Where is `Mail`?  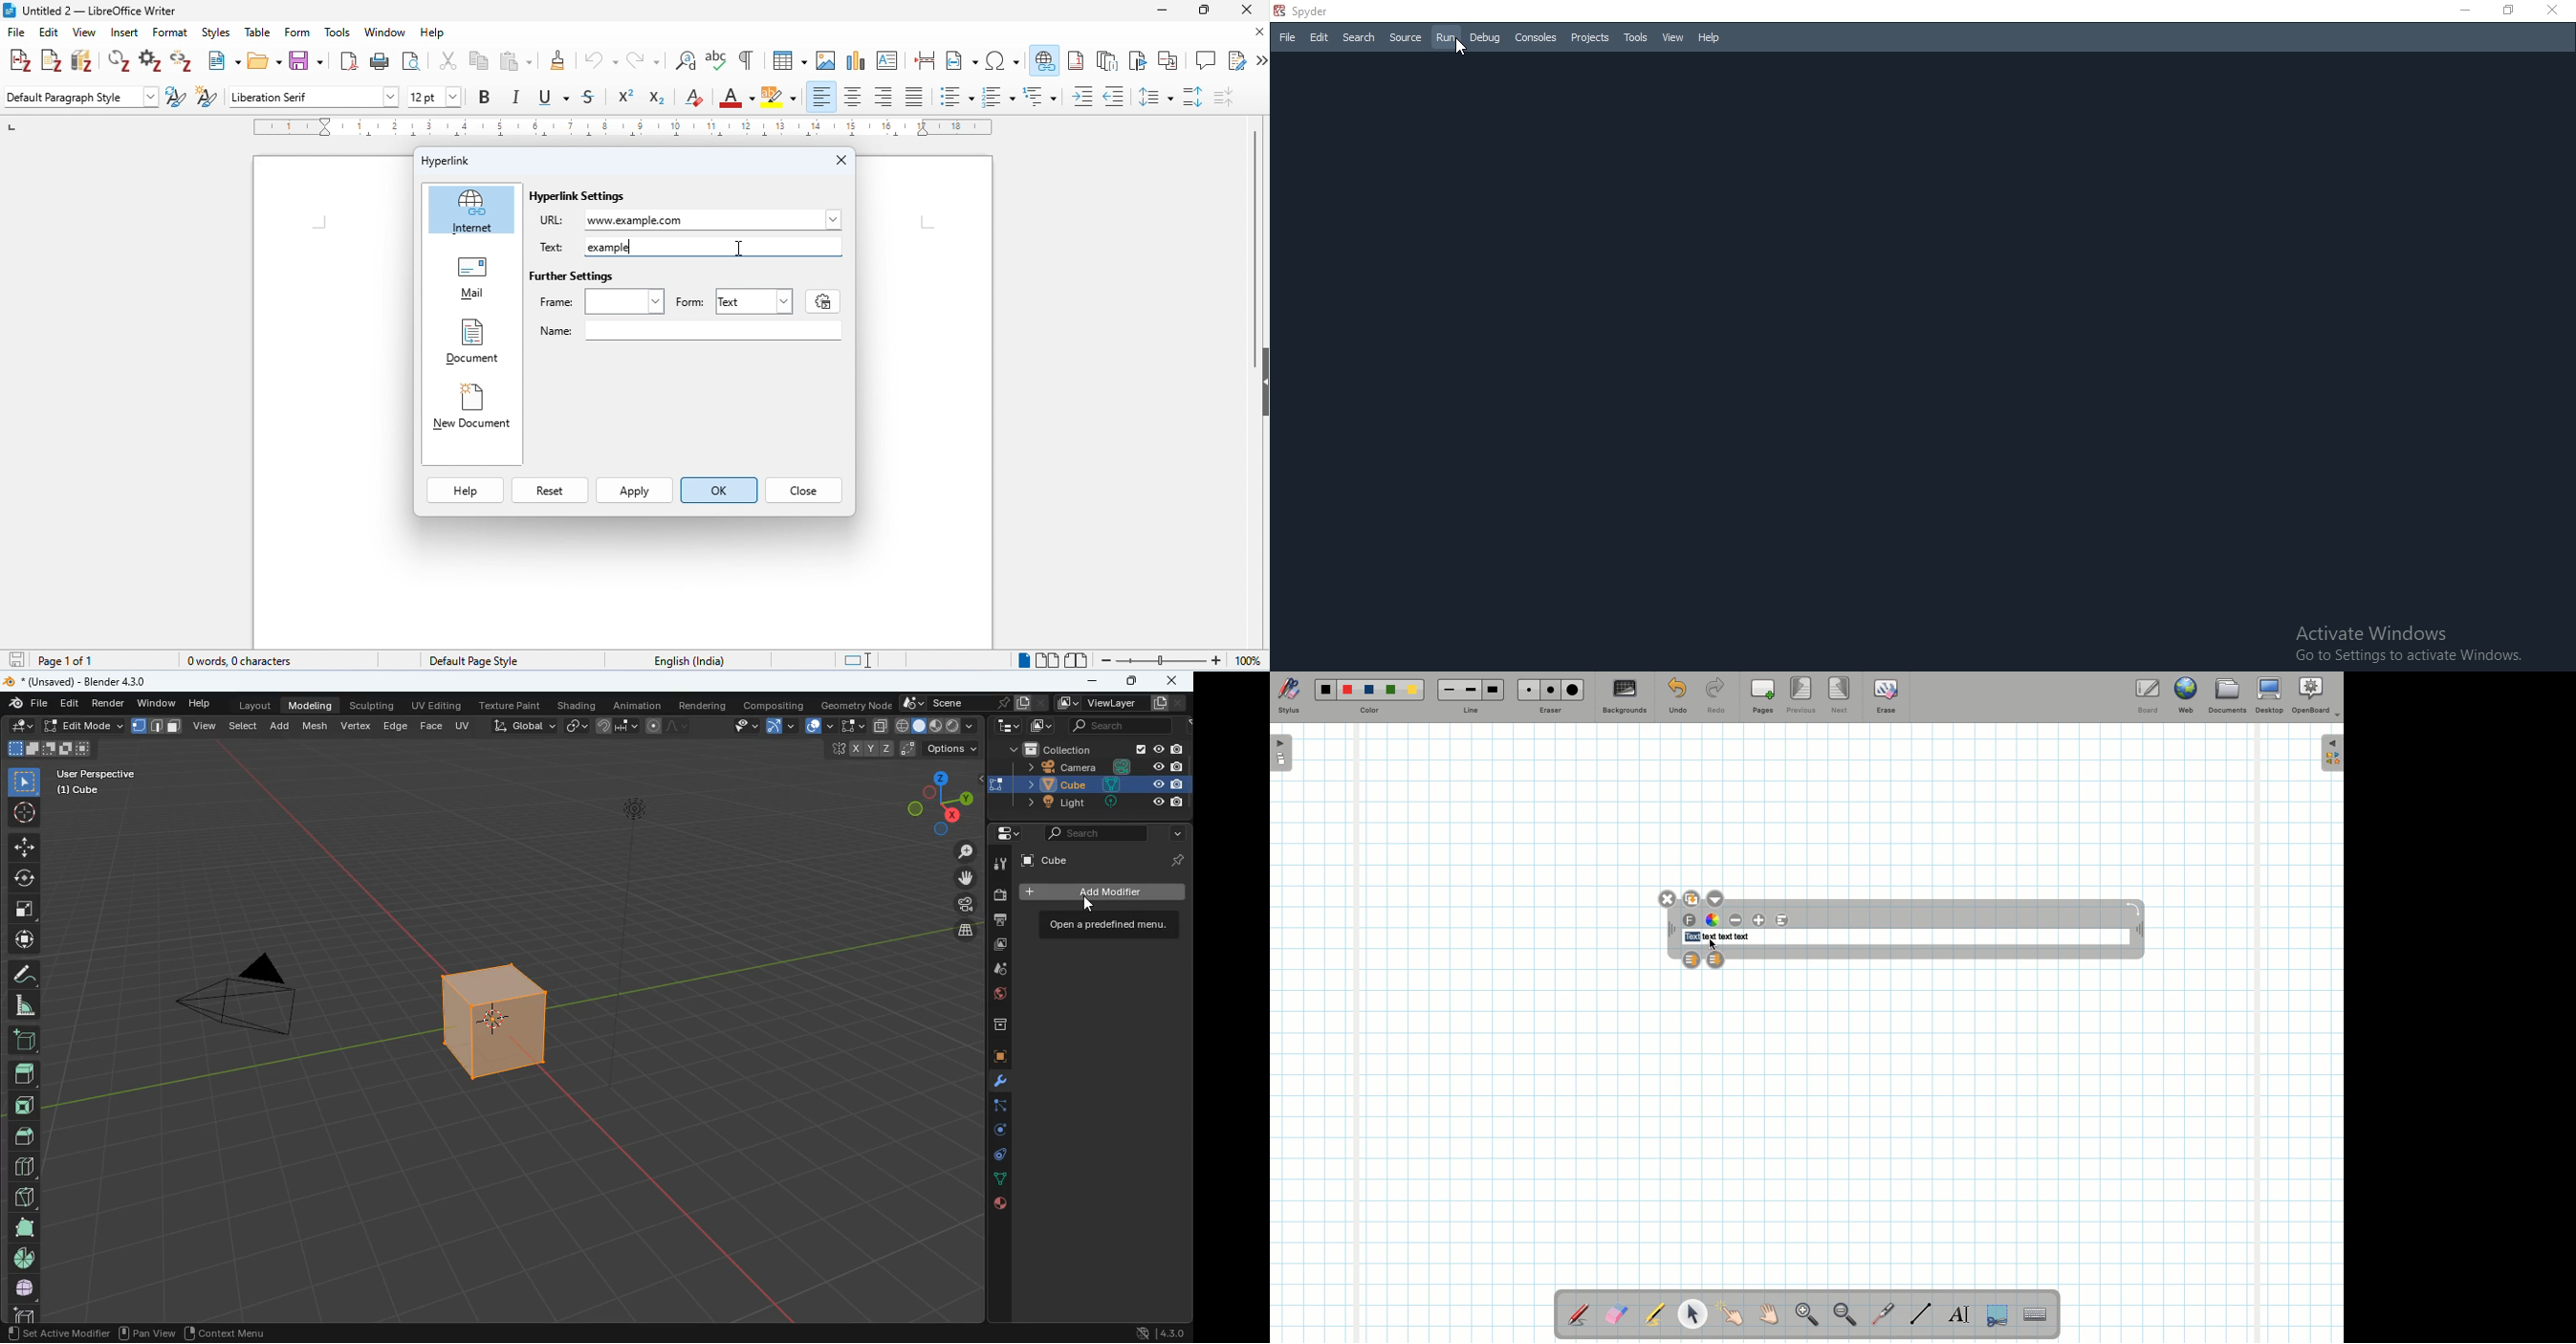
Mail is located at coordinates (472, 274).